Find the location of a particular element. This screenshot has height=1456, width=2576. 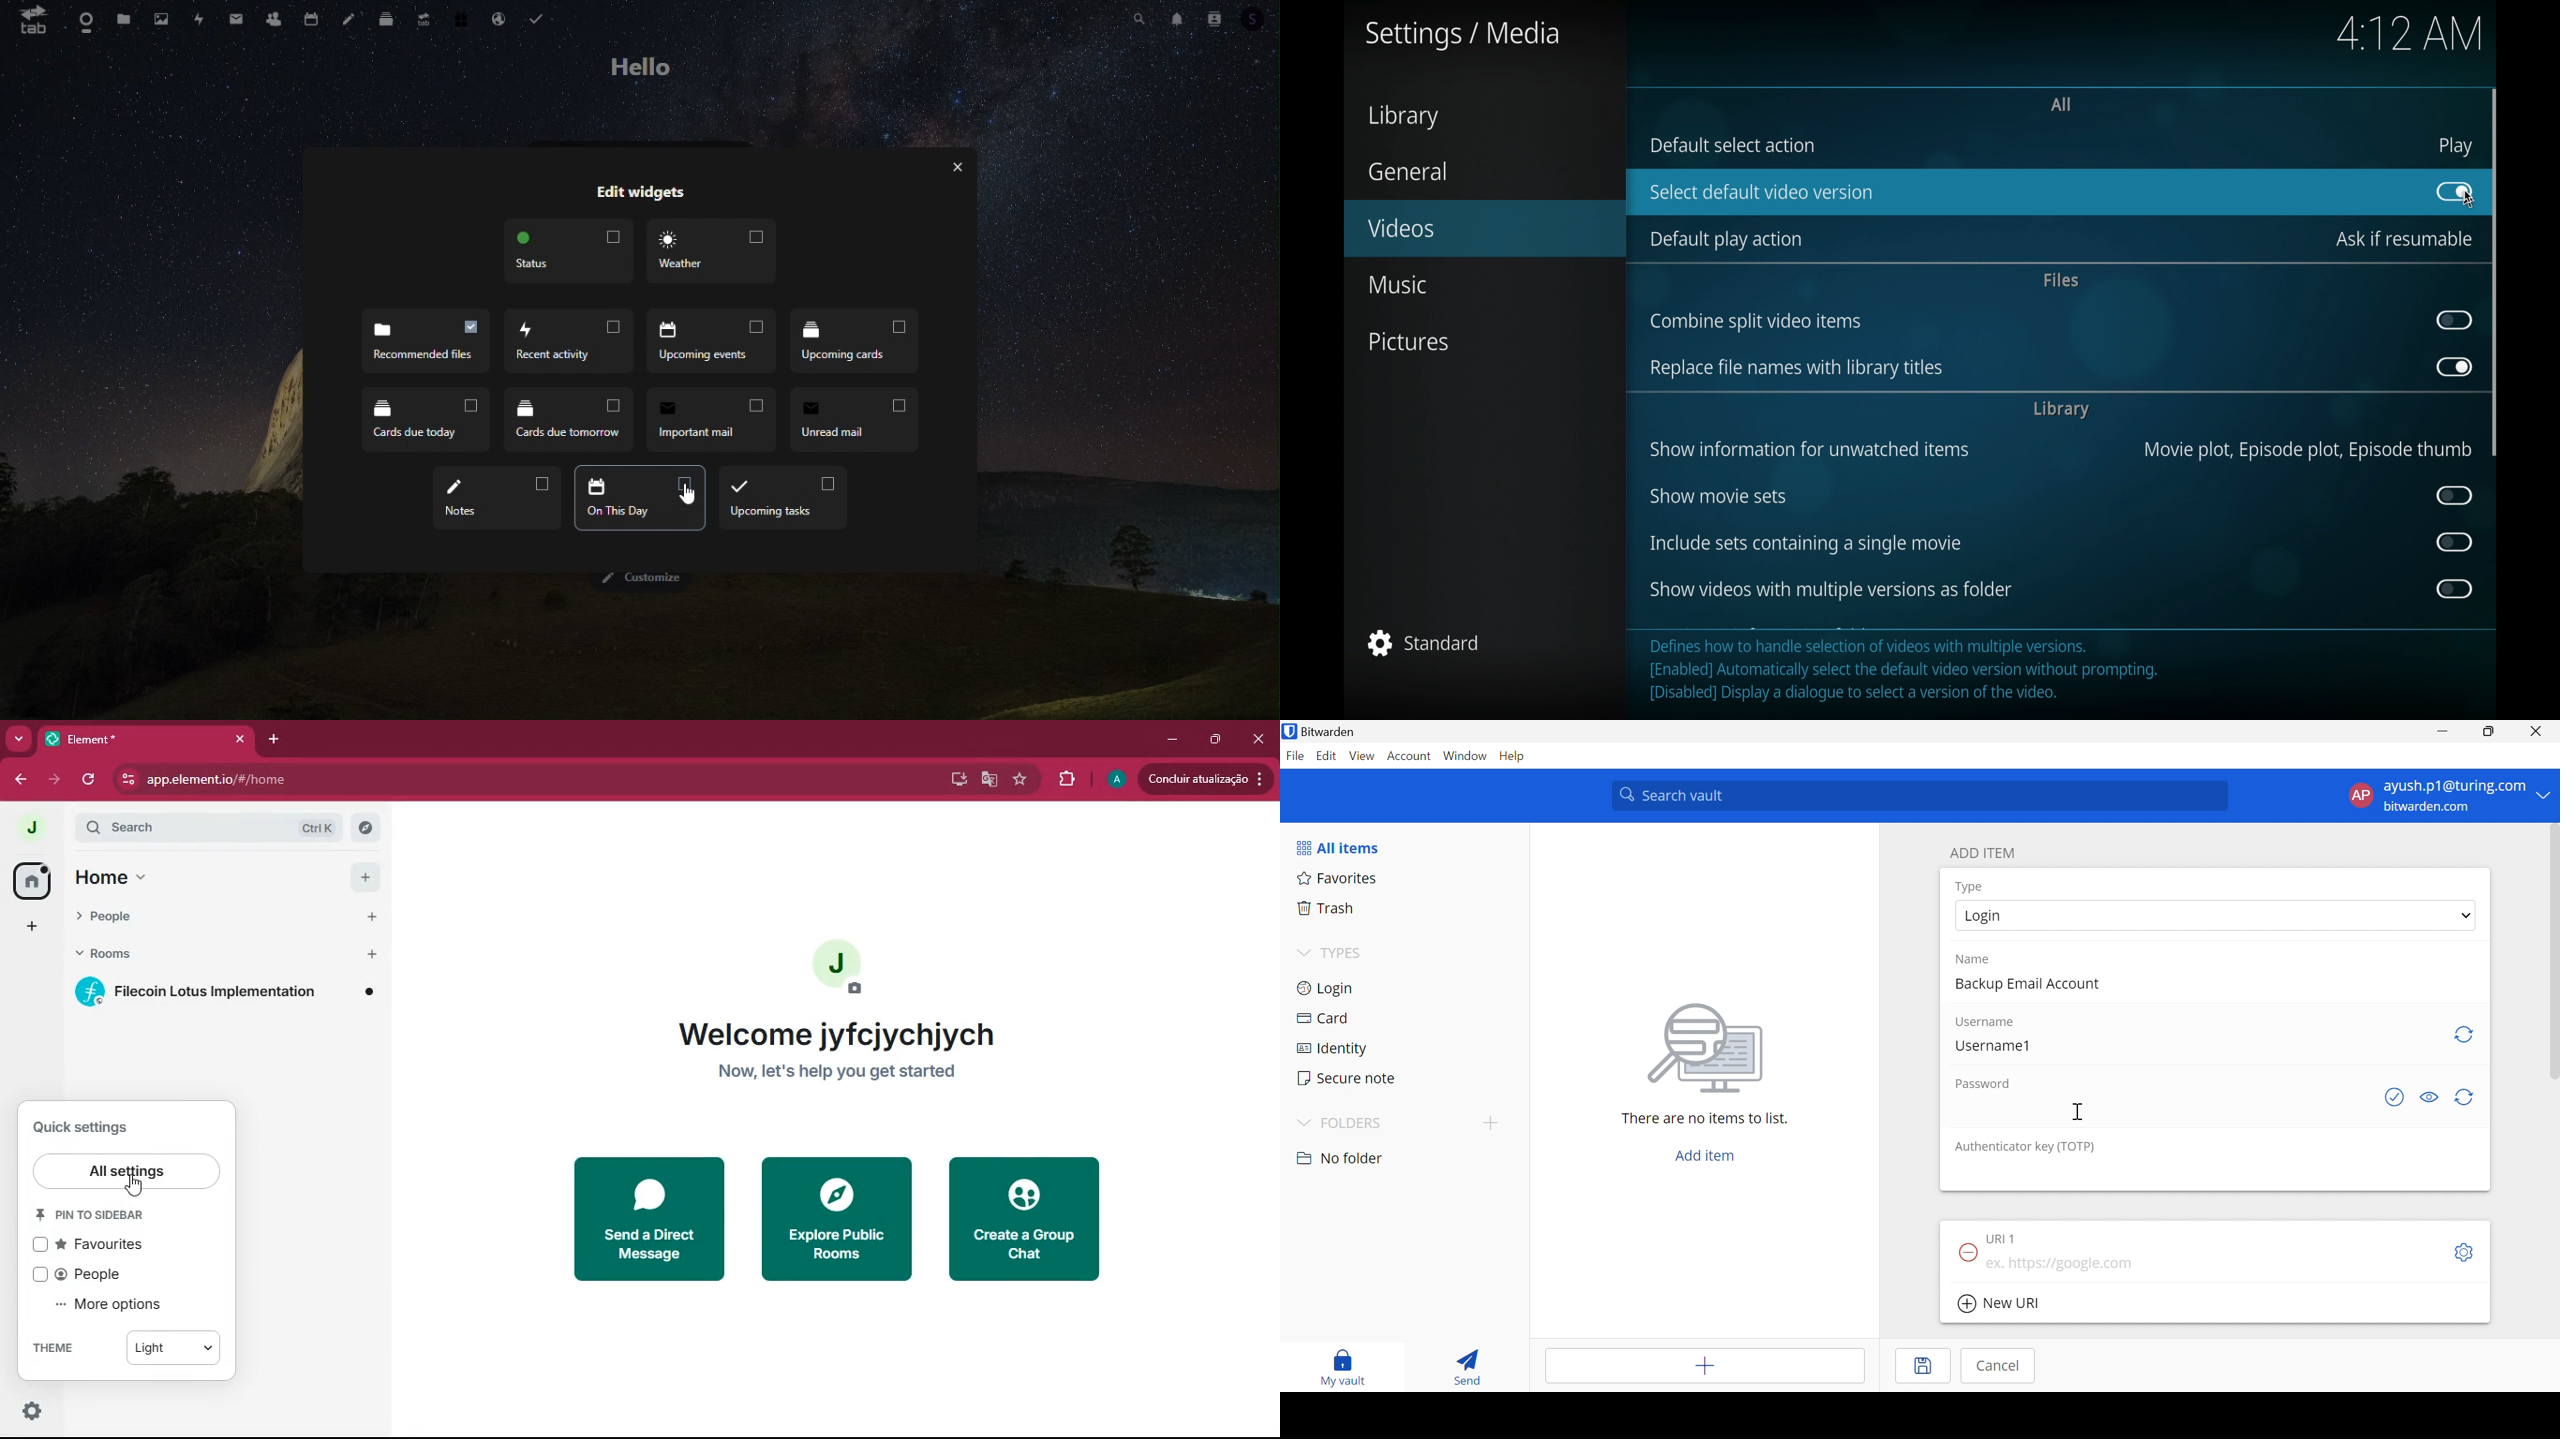

upcoming tasks is located at coordinates (783, 499).